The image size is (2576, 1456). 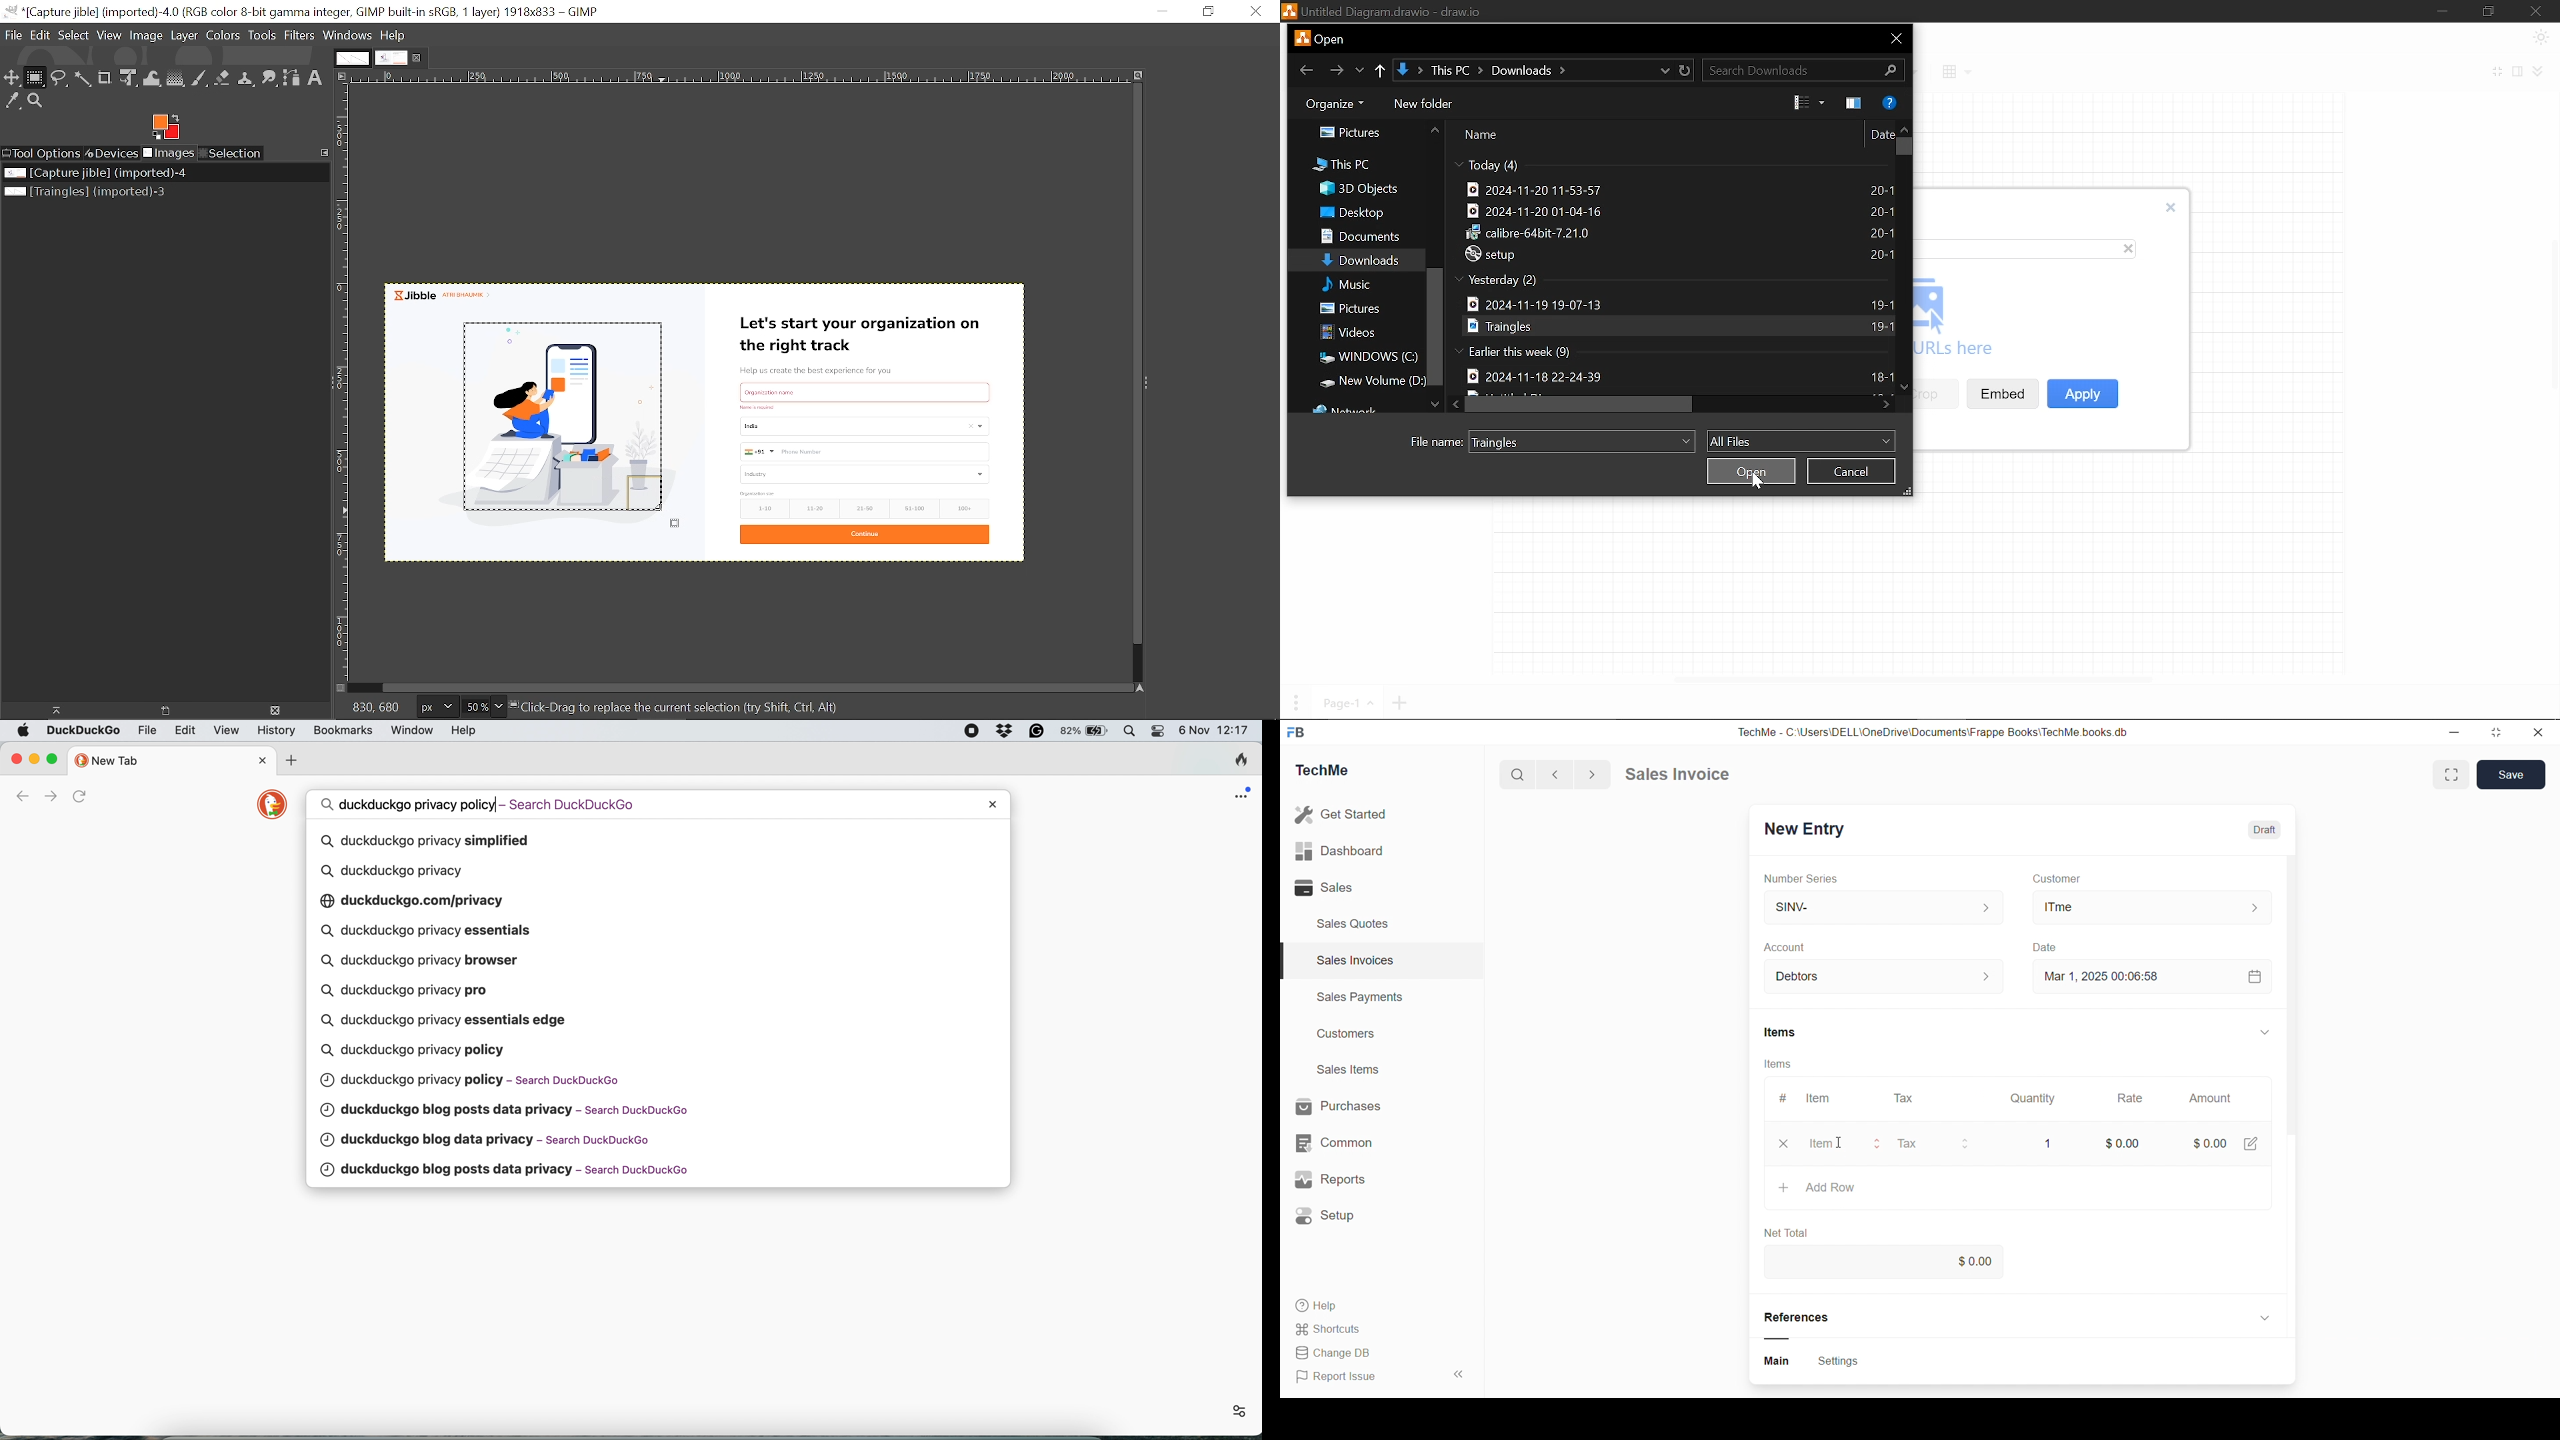 What do you see at coordinates (172, 154) in the screenshot?
I see `Images` at bounding box center [172, 154].